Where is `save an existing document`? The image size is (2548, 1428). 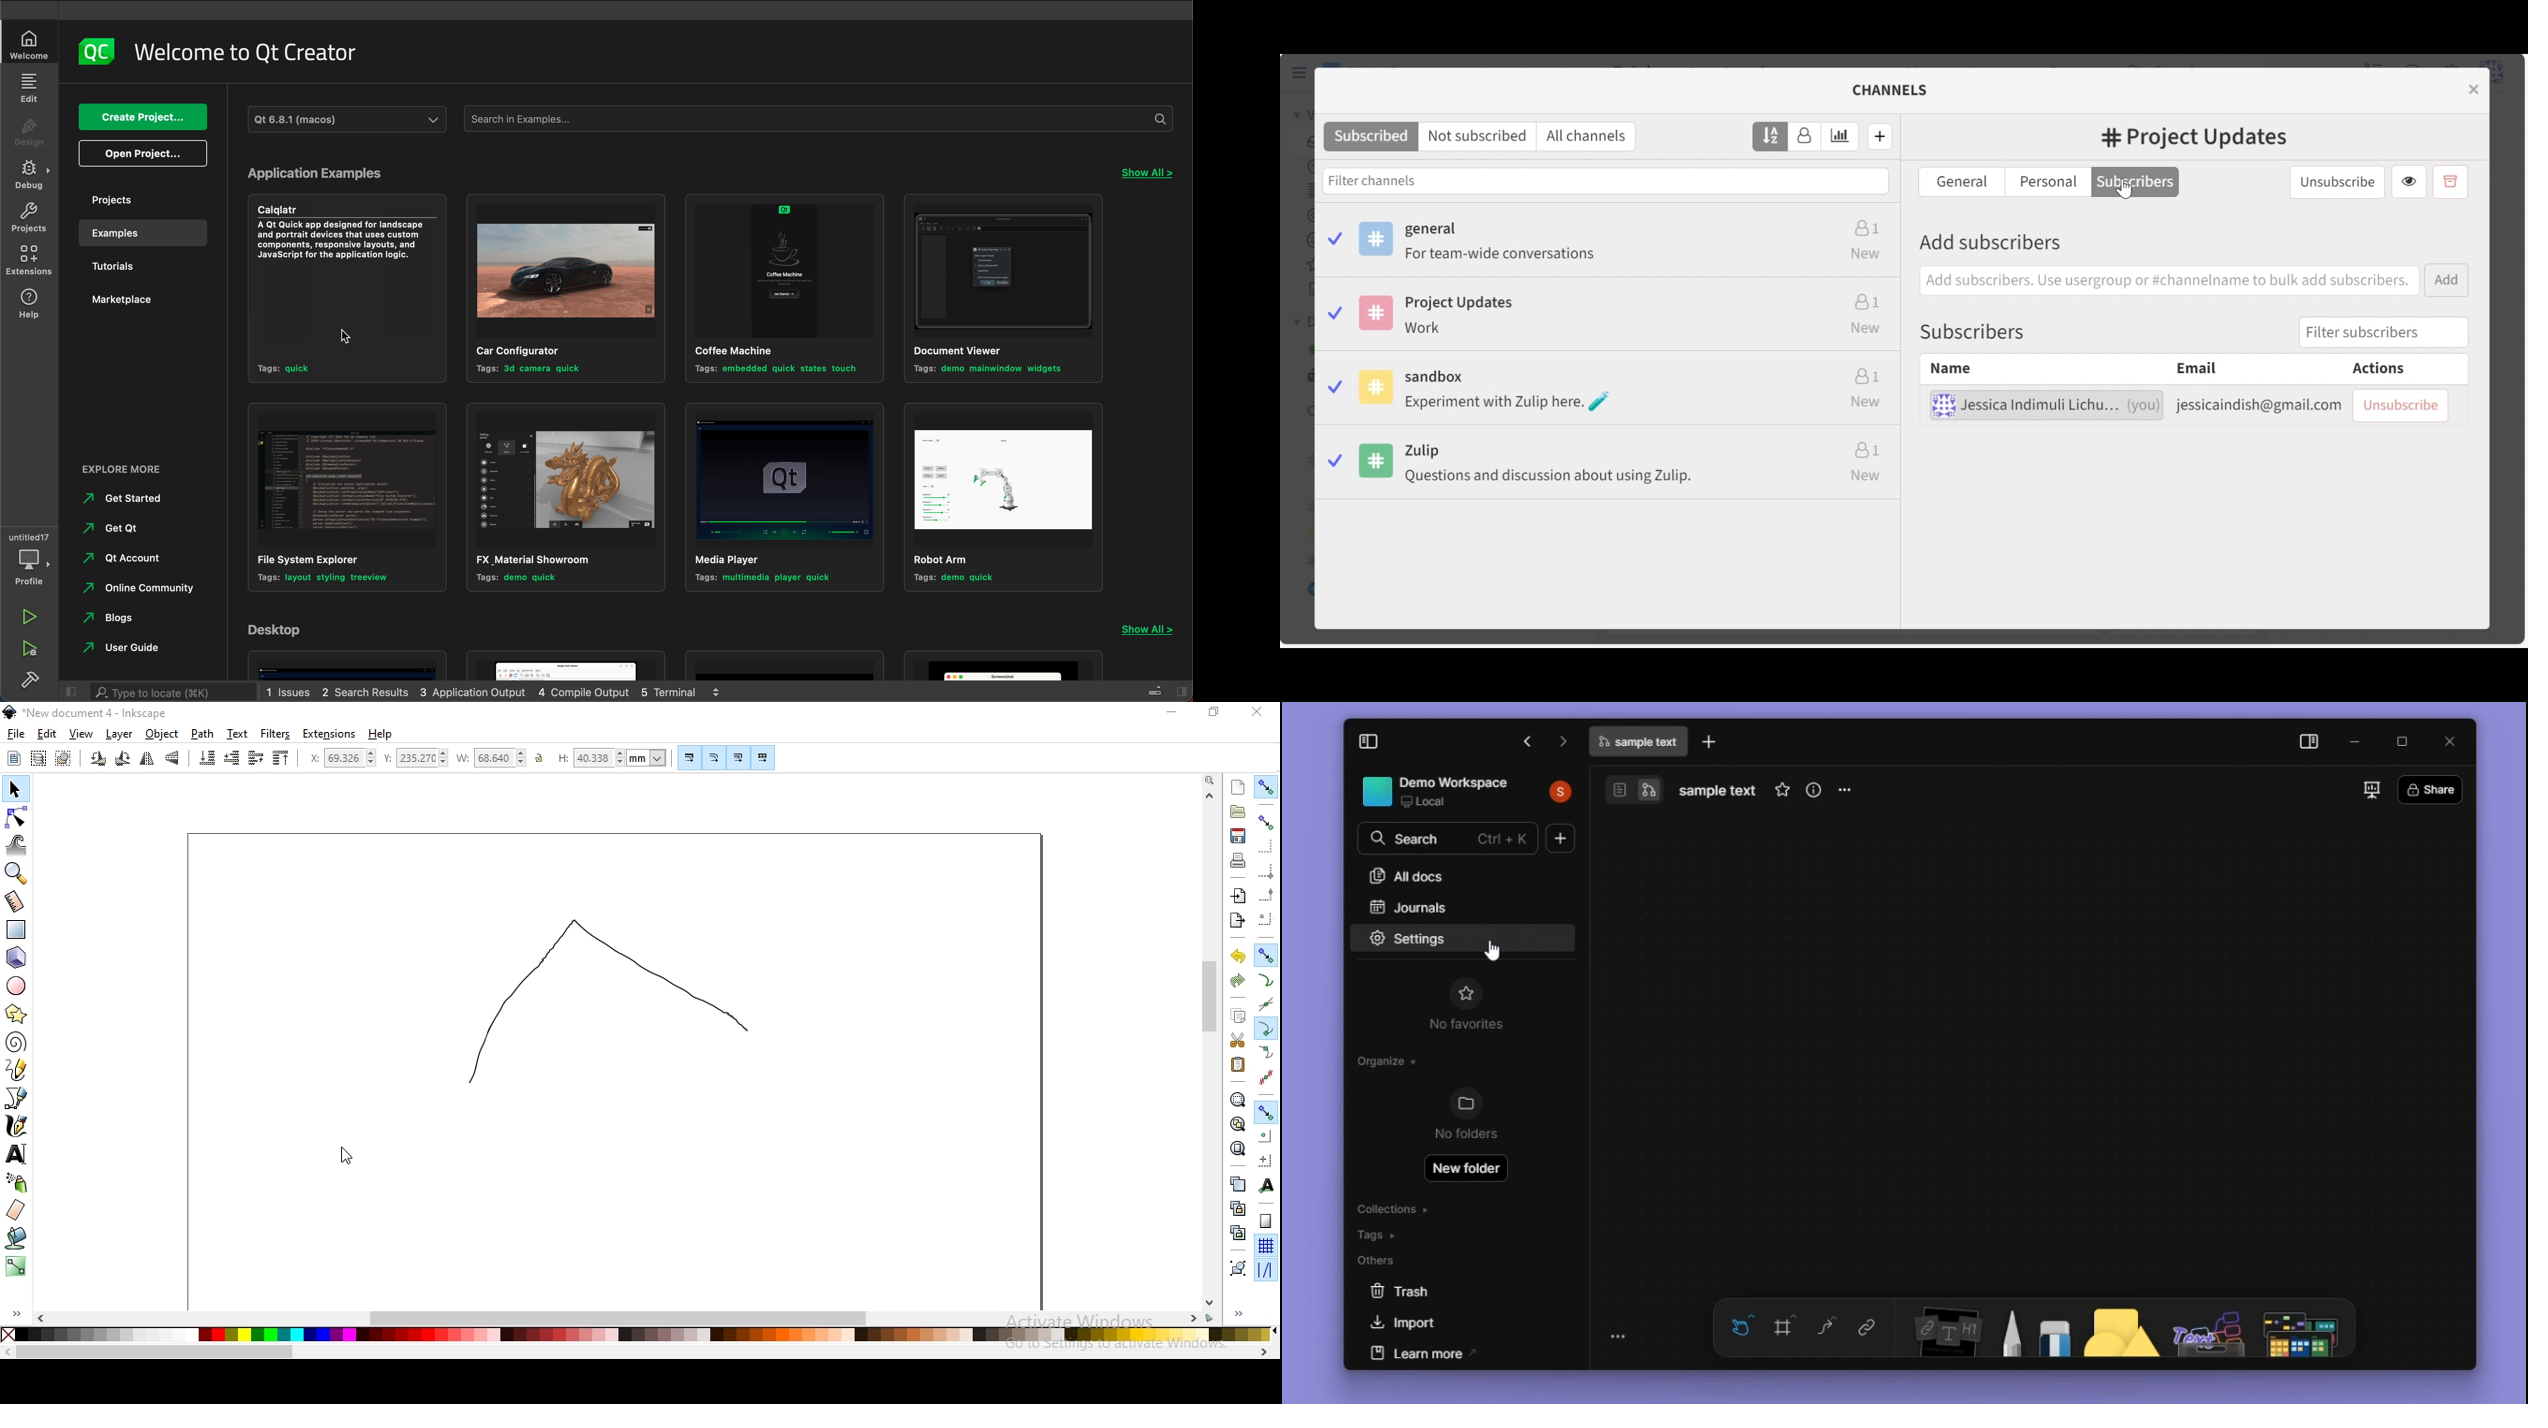 save an existing document is located at coordinates (1238, 835).